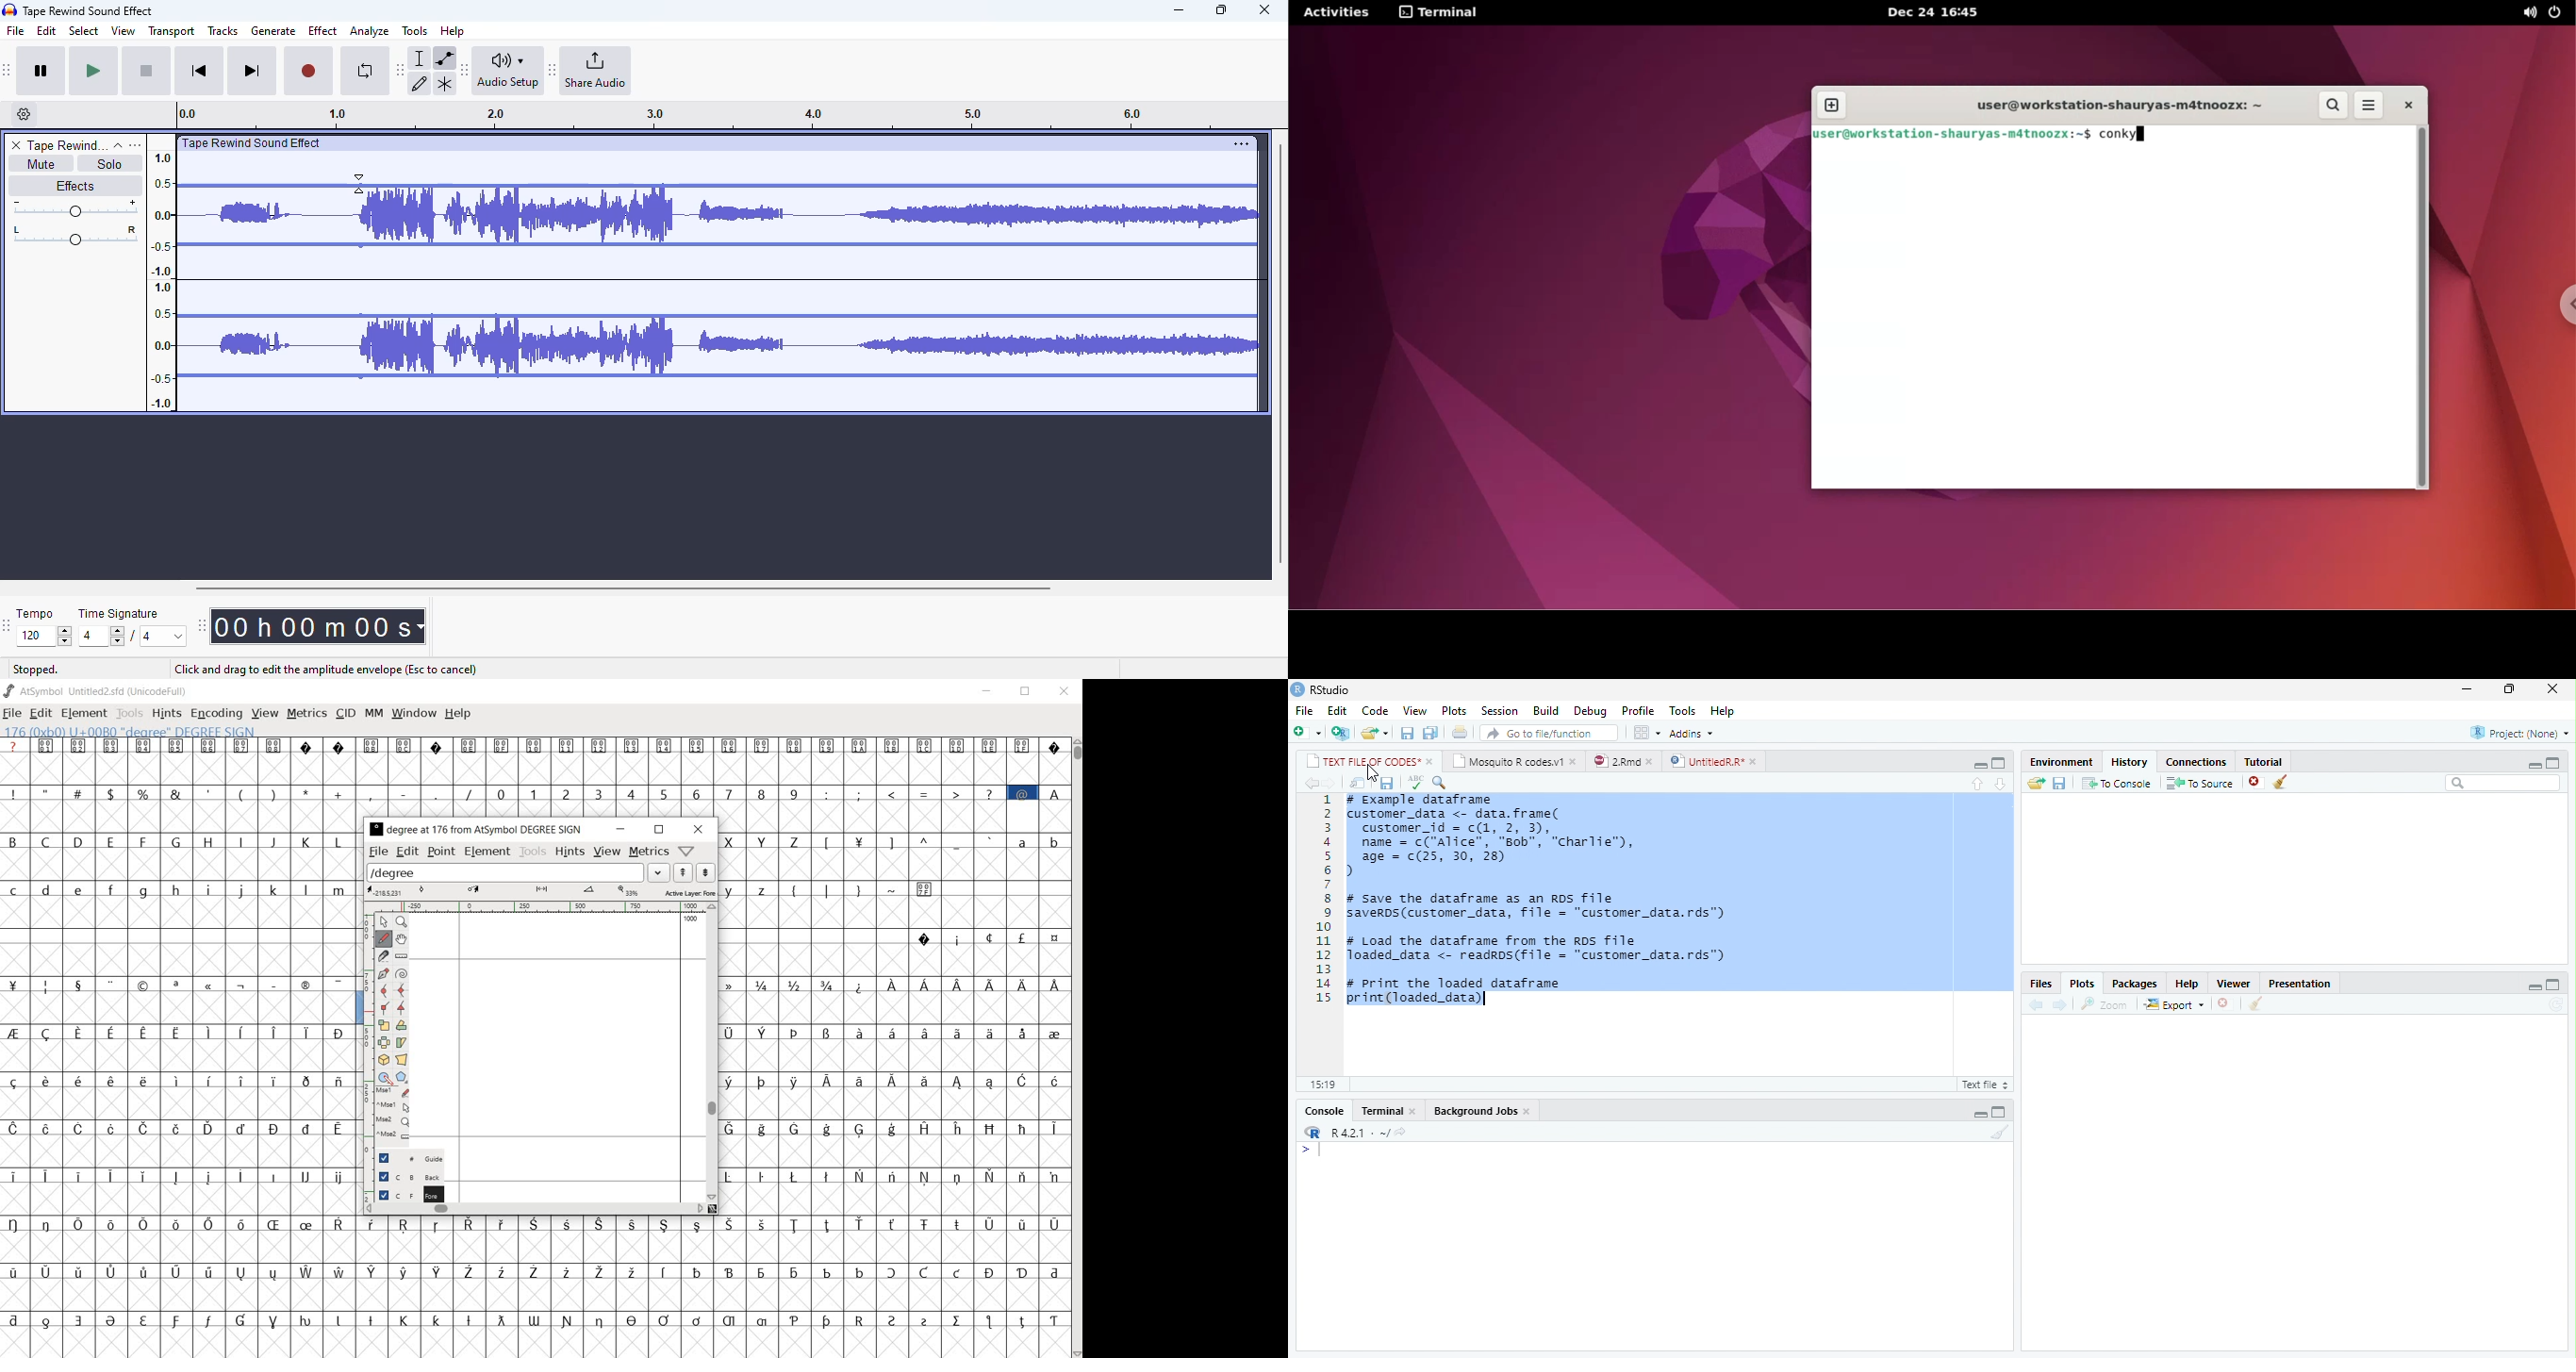 The width and height of the screenshot is (2576, 1372). What do you see at coordinates (374, 714) in the screenshot?
I see `mm` at bounding box center [374, 714].